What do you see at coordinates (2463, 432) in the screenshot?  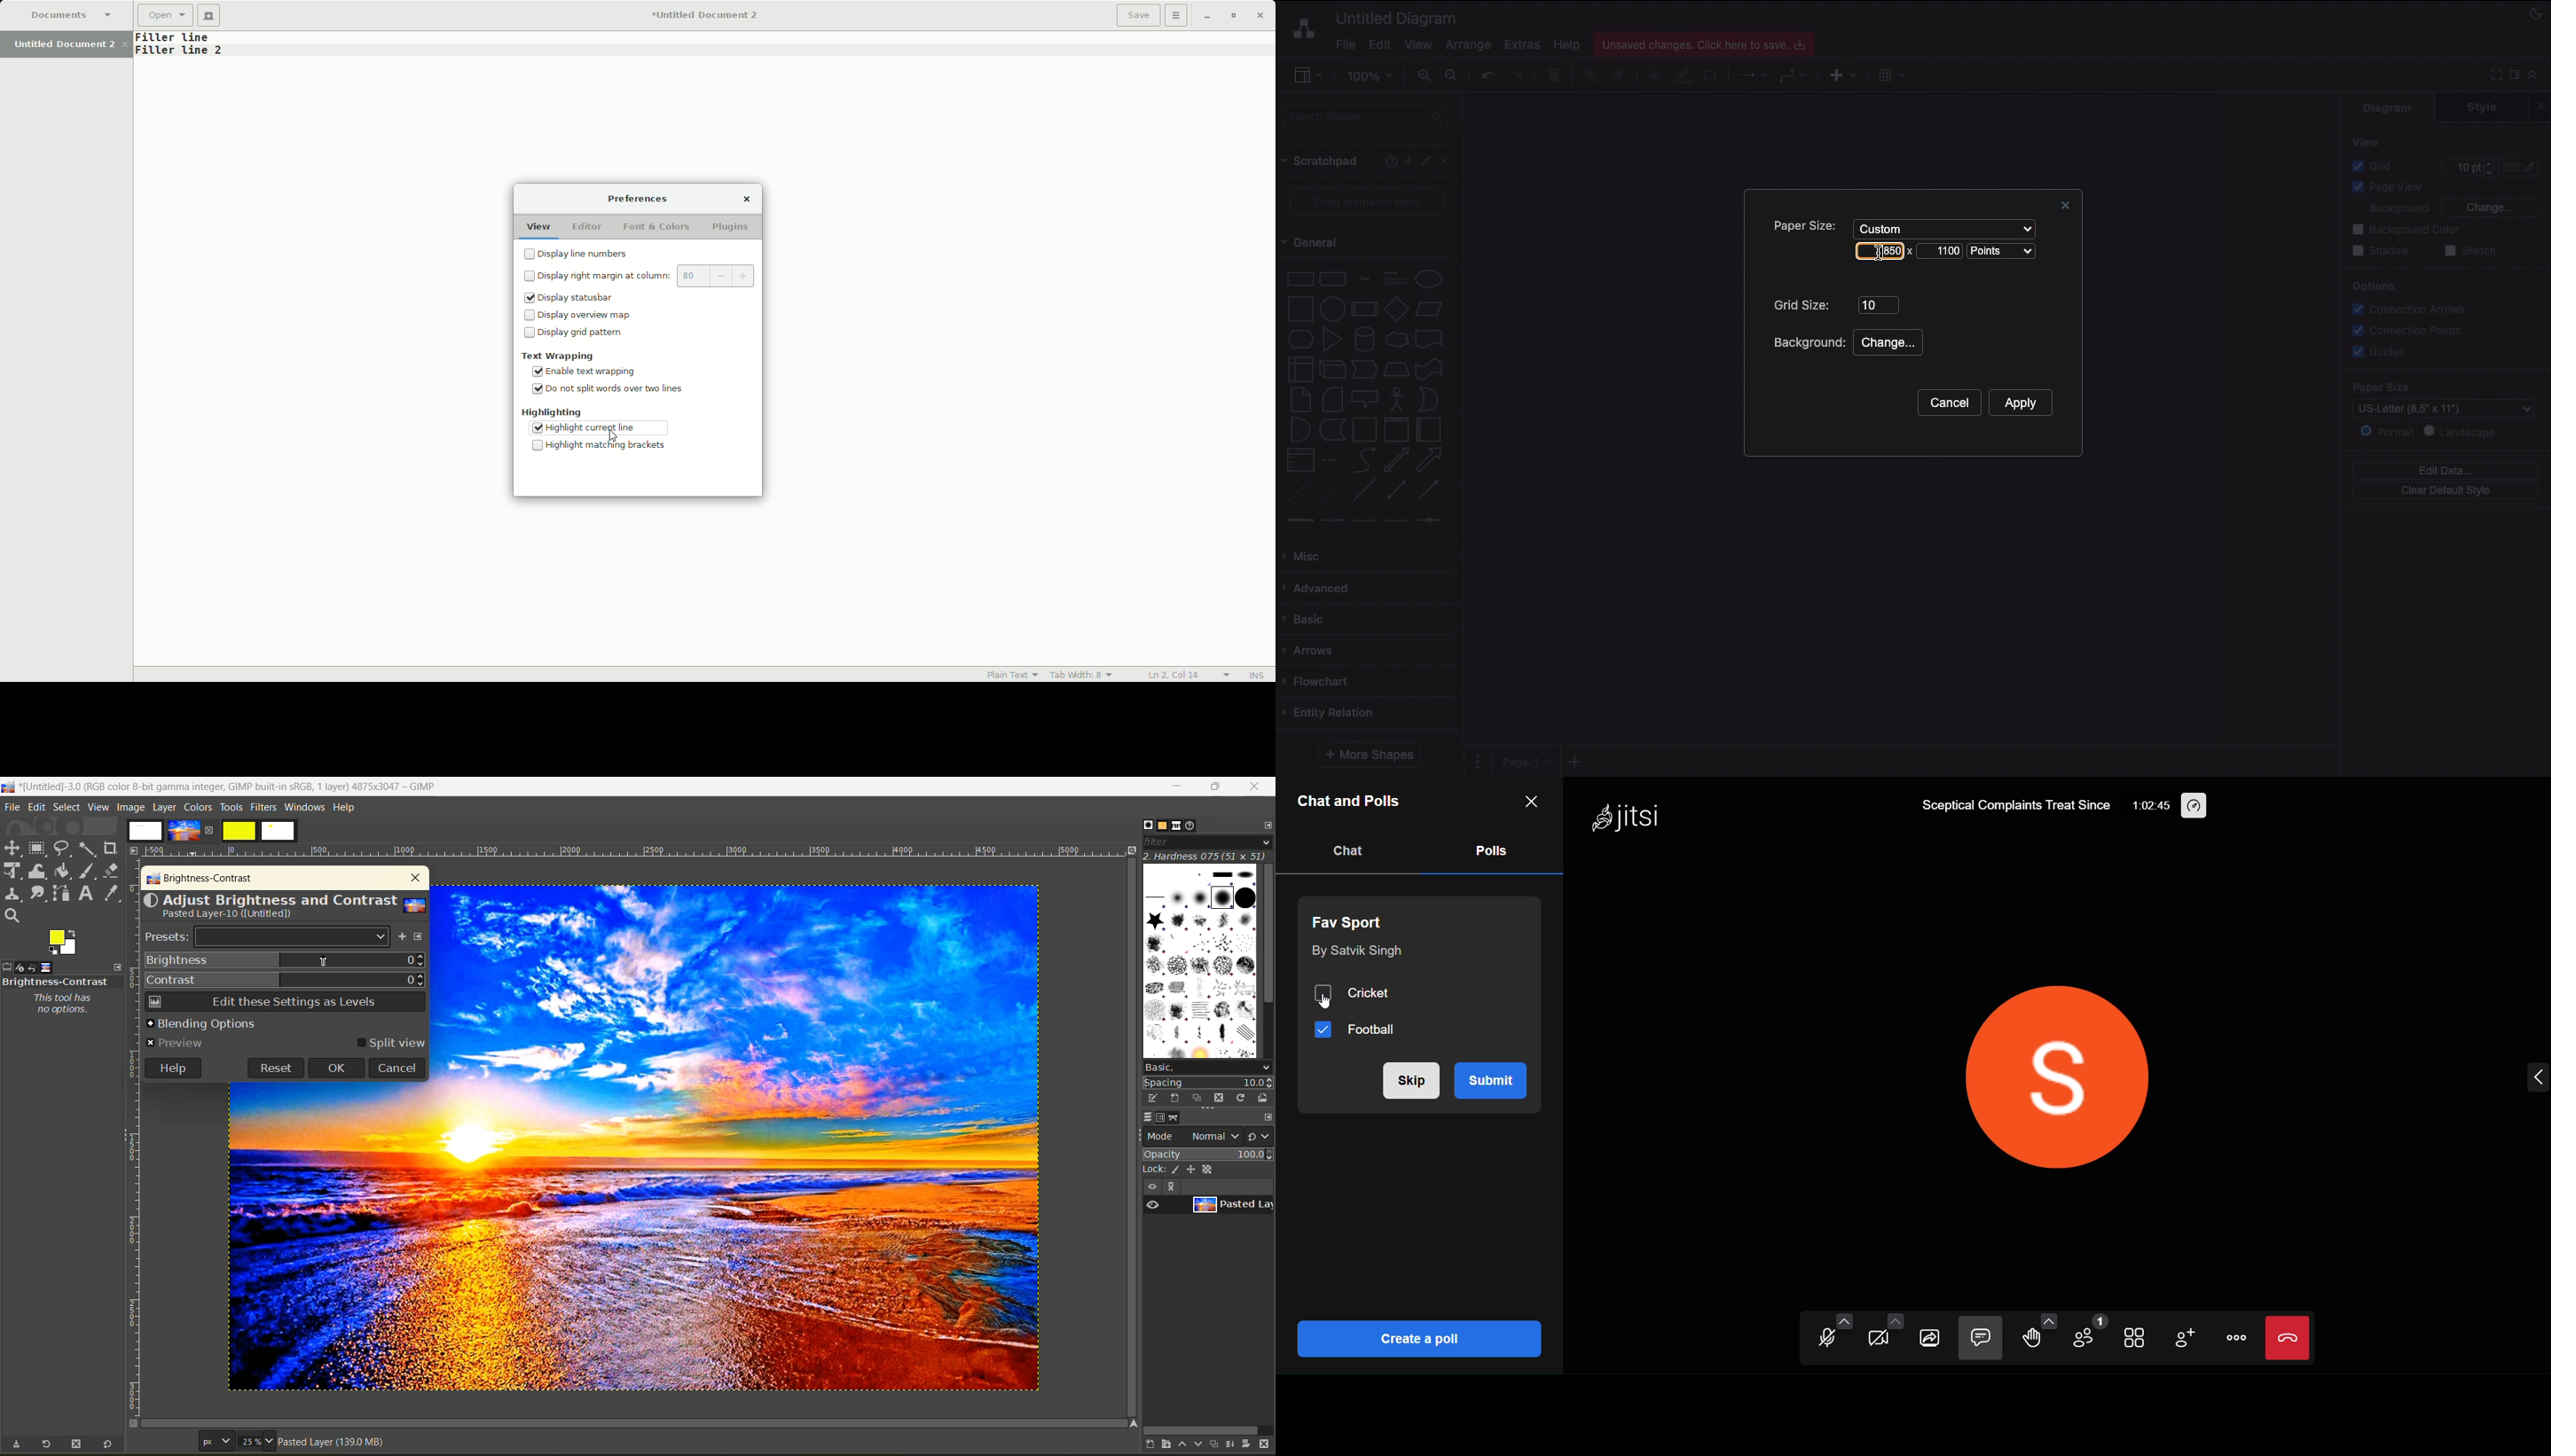 I see `Landscape ` at bounding box center [2463, 432].